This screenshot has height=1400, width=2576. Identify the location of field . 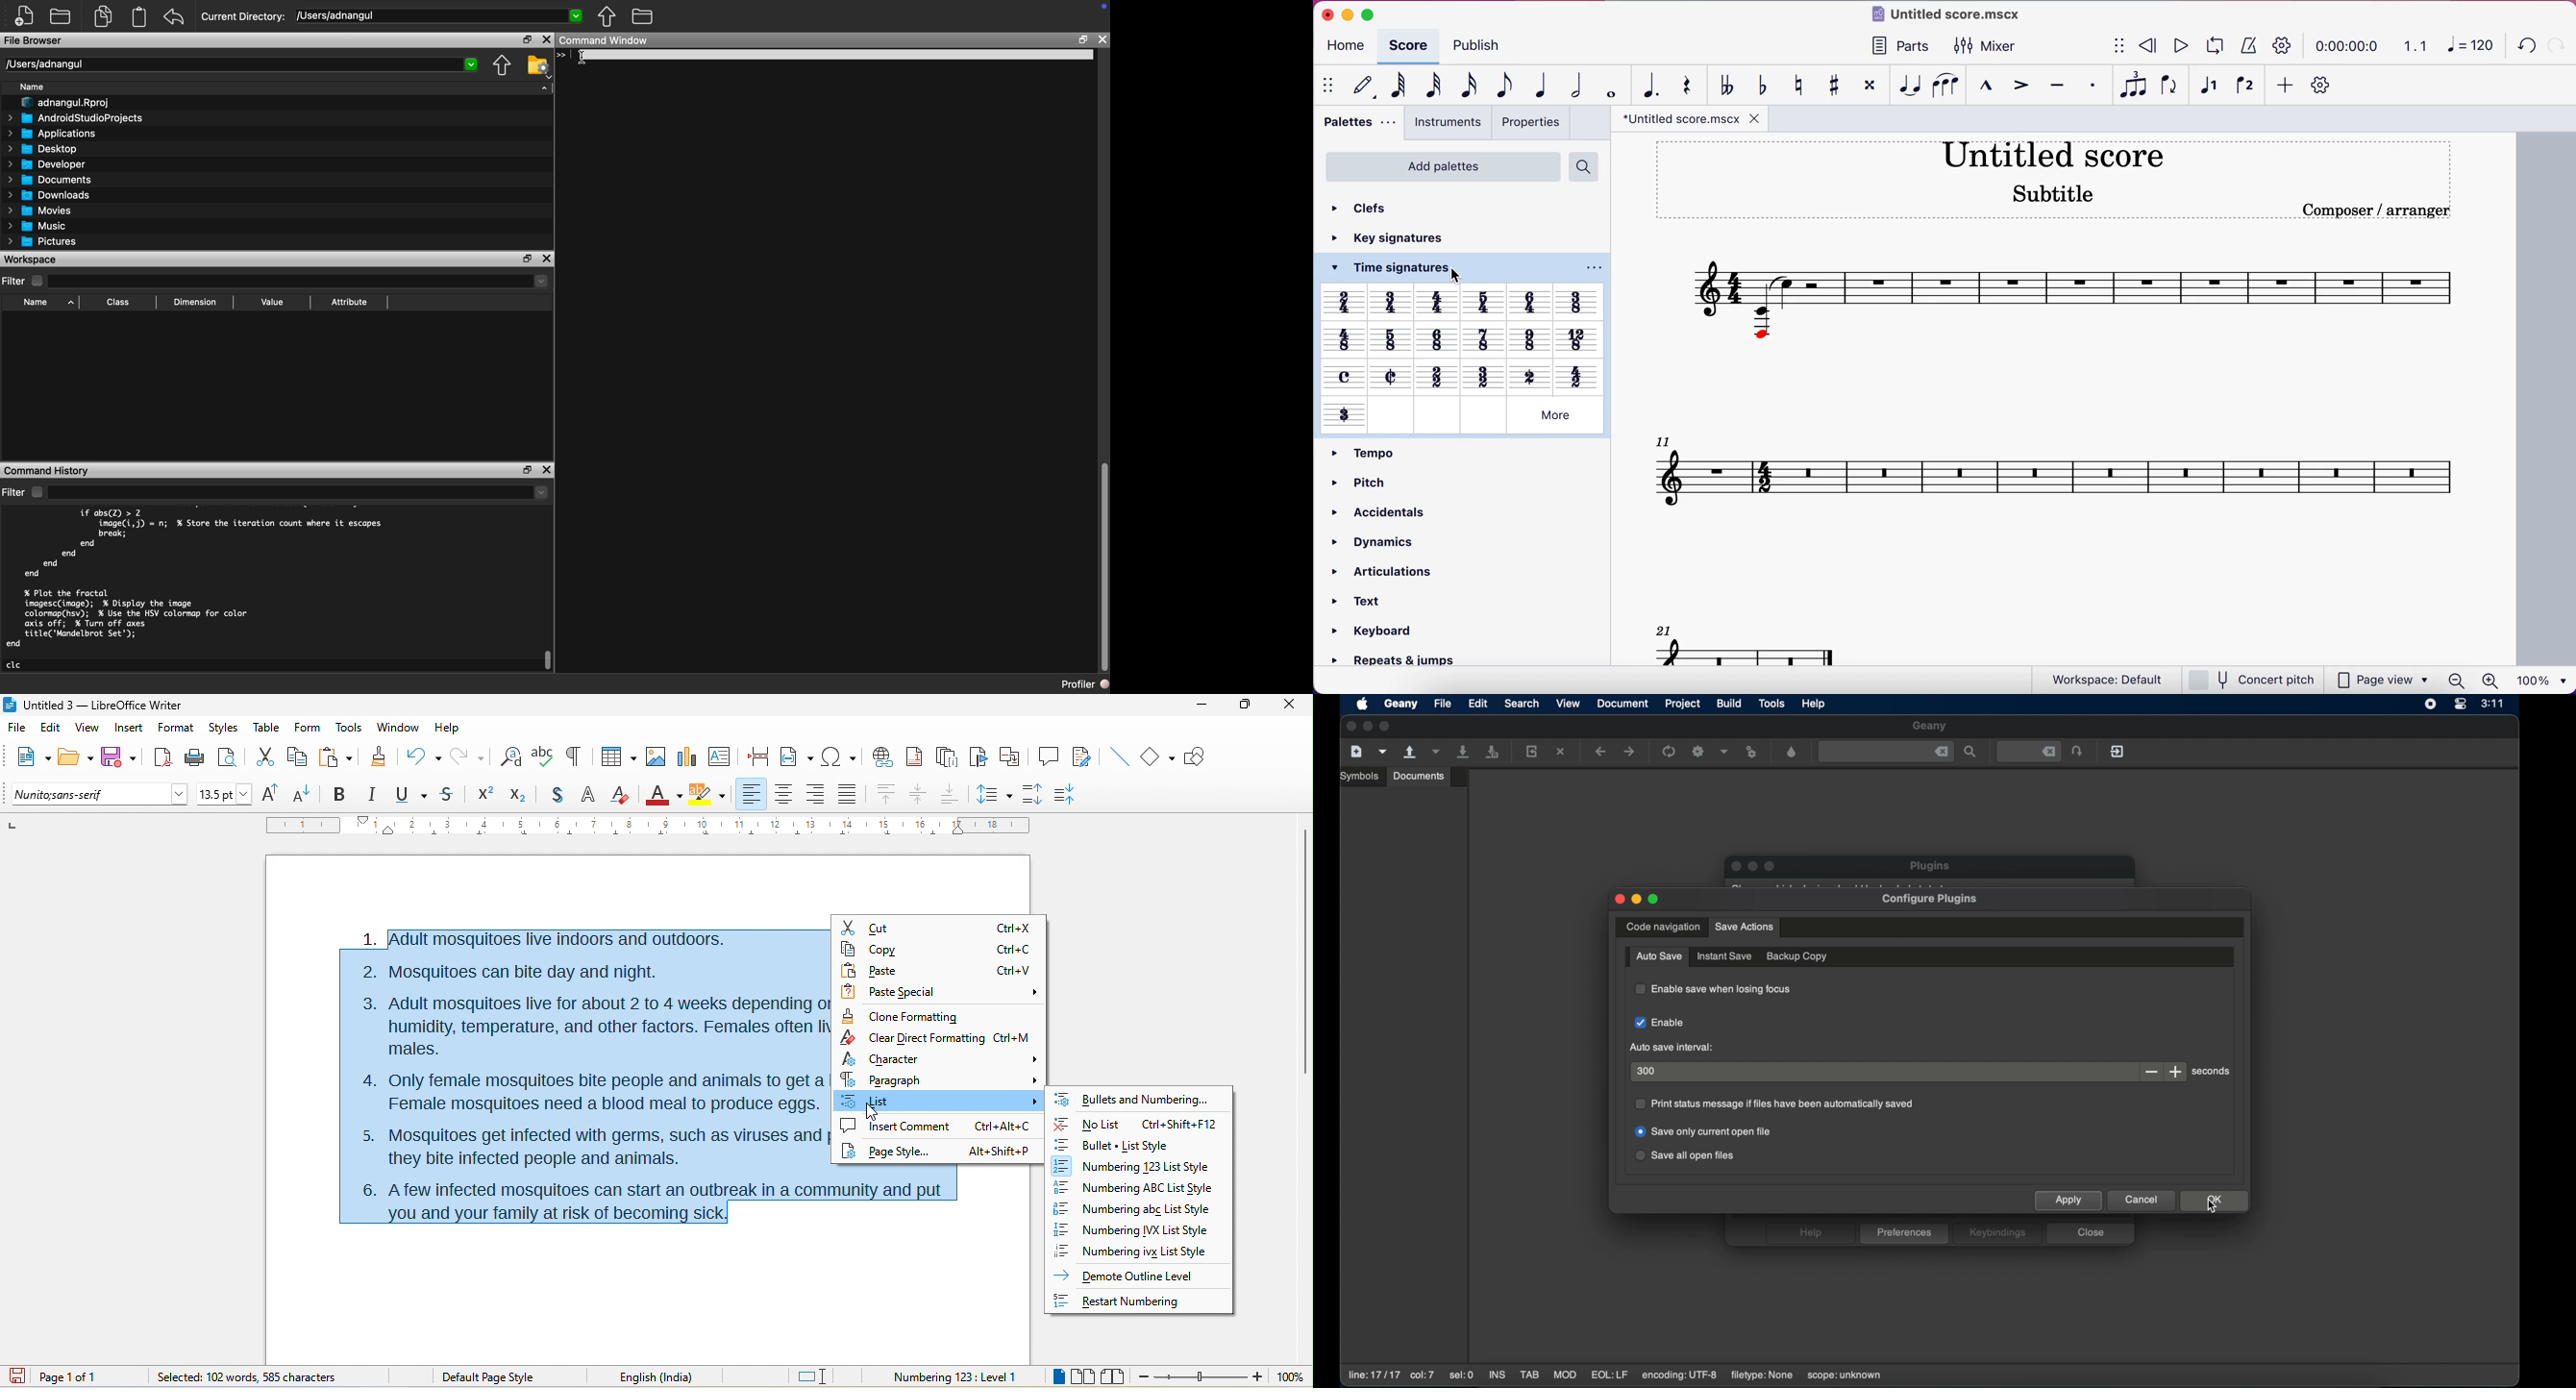
(797, 757).